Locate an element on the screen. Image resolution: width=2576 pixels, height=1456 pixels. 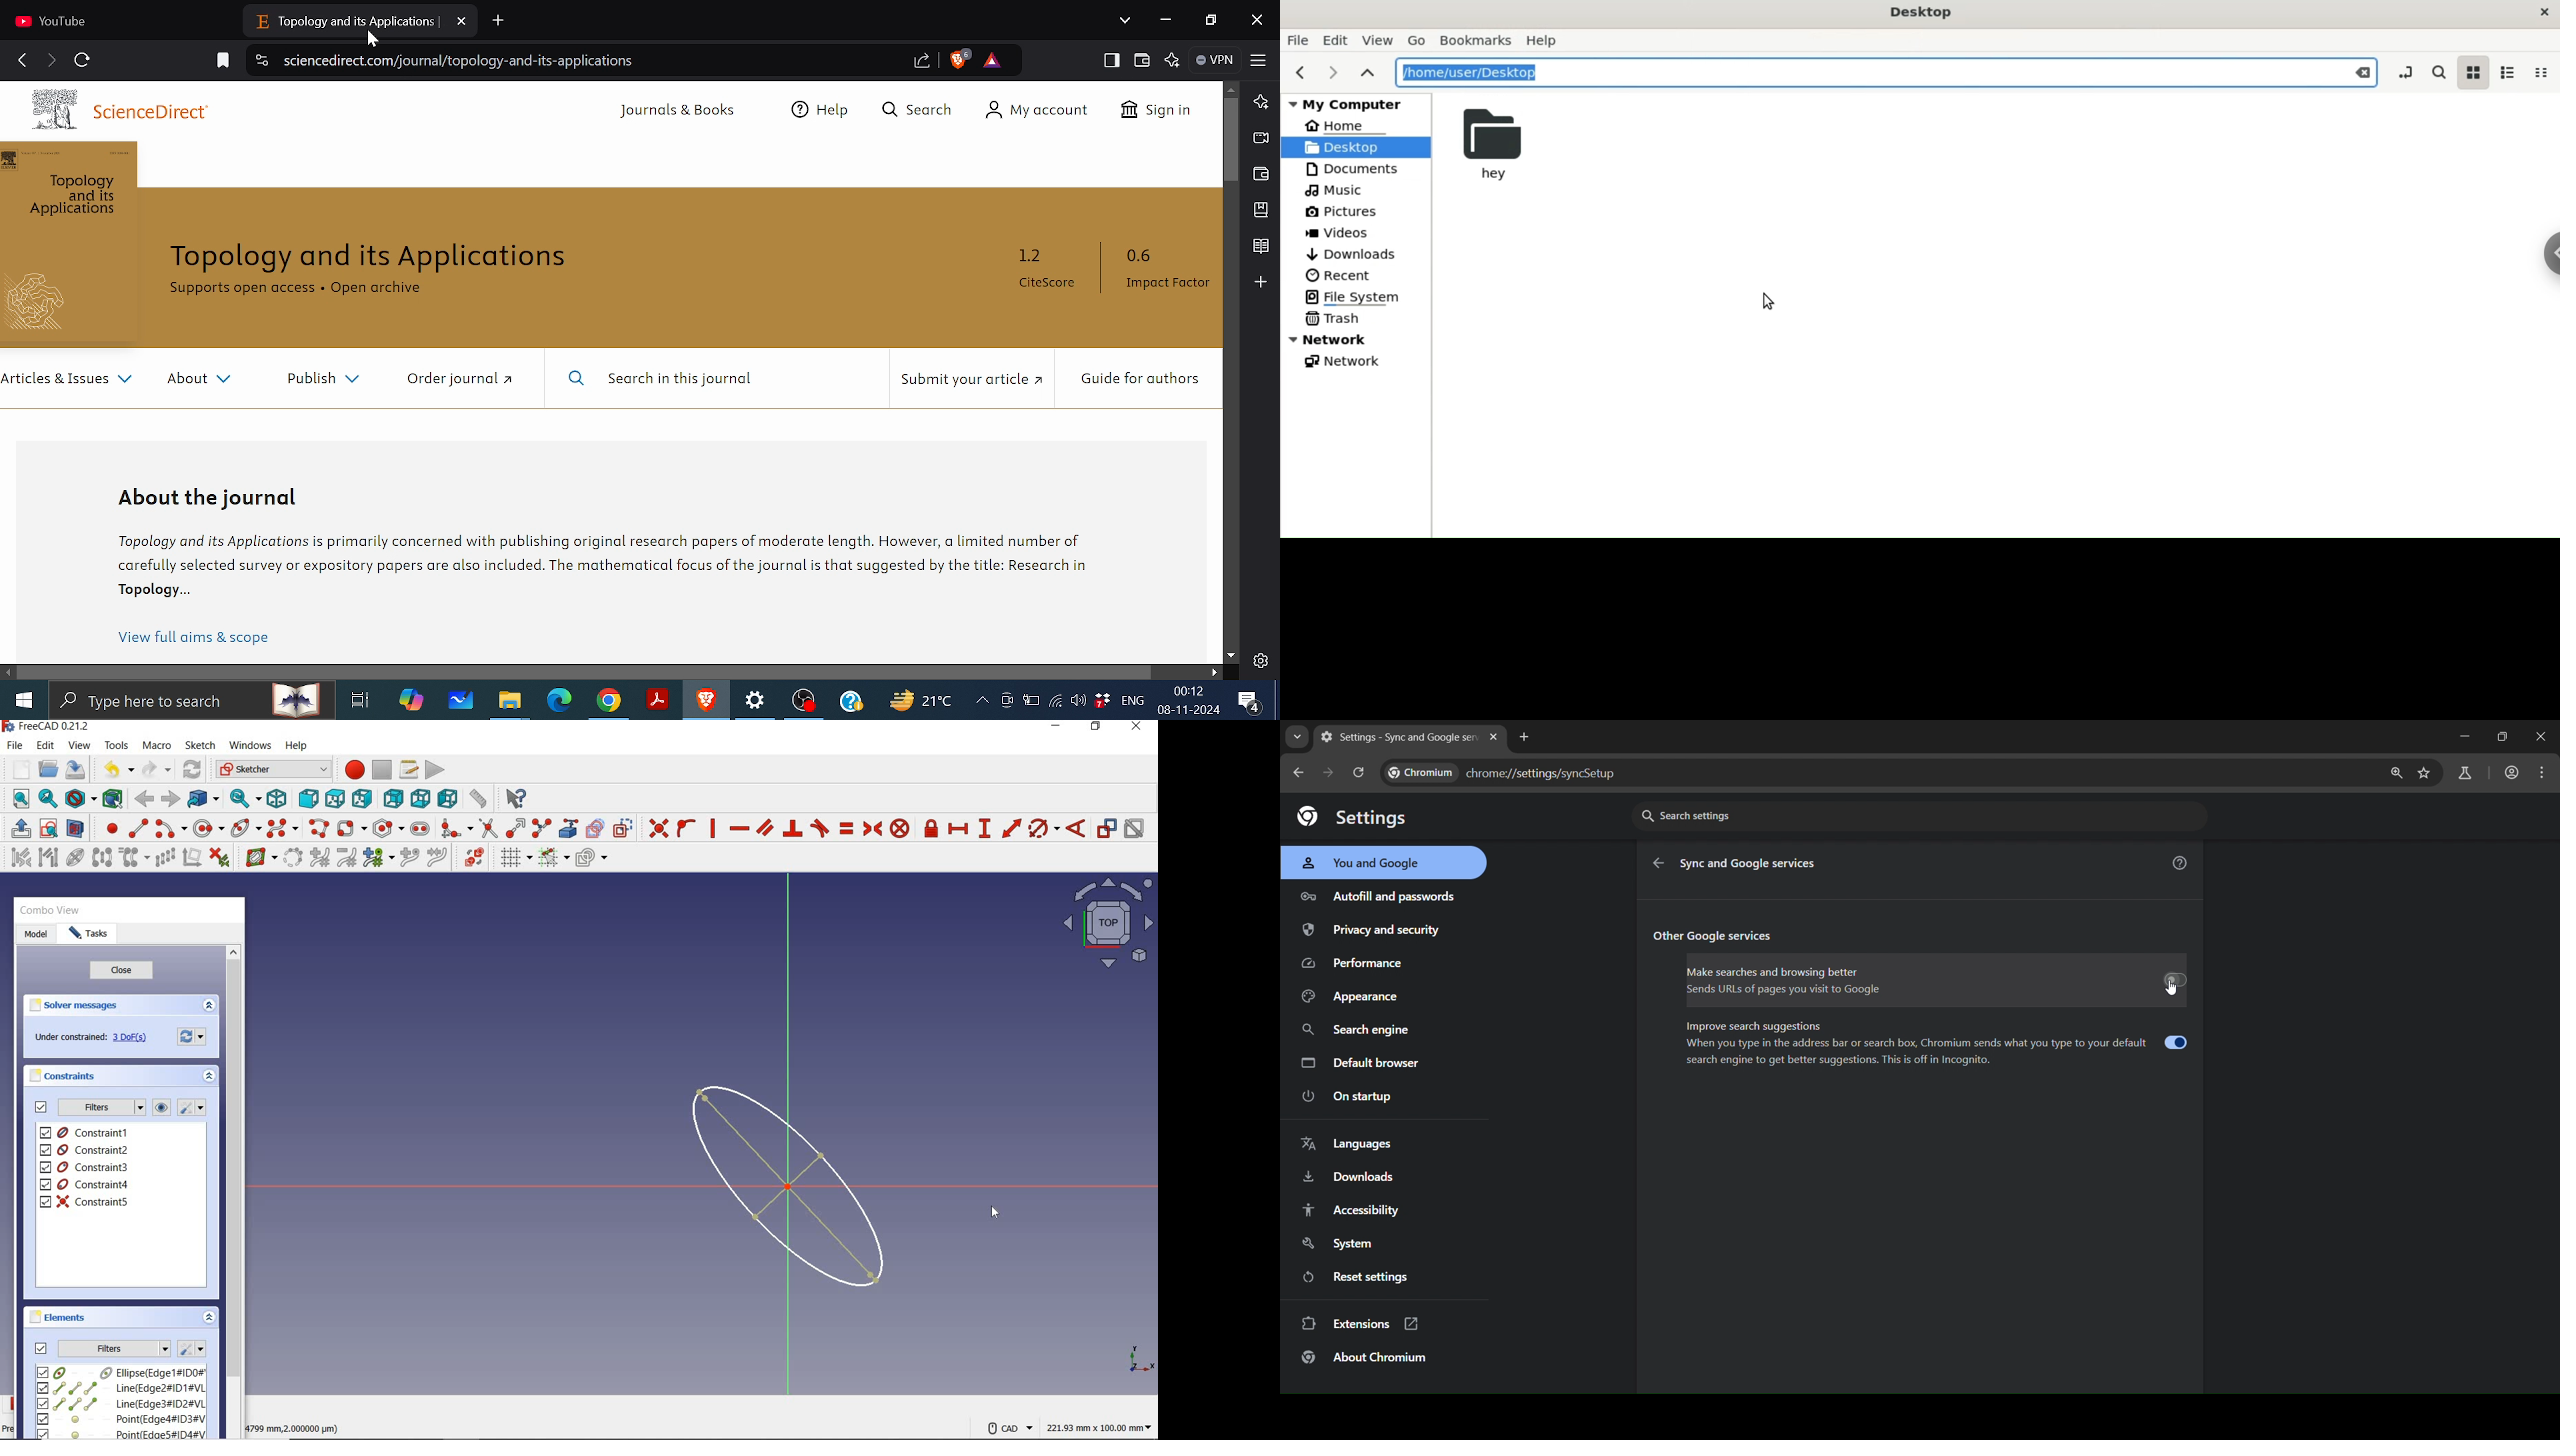
isometric is located at coordinates (277, 798).